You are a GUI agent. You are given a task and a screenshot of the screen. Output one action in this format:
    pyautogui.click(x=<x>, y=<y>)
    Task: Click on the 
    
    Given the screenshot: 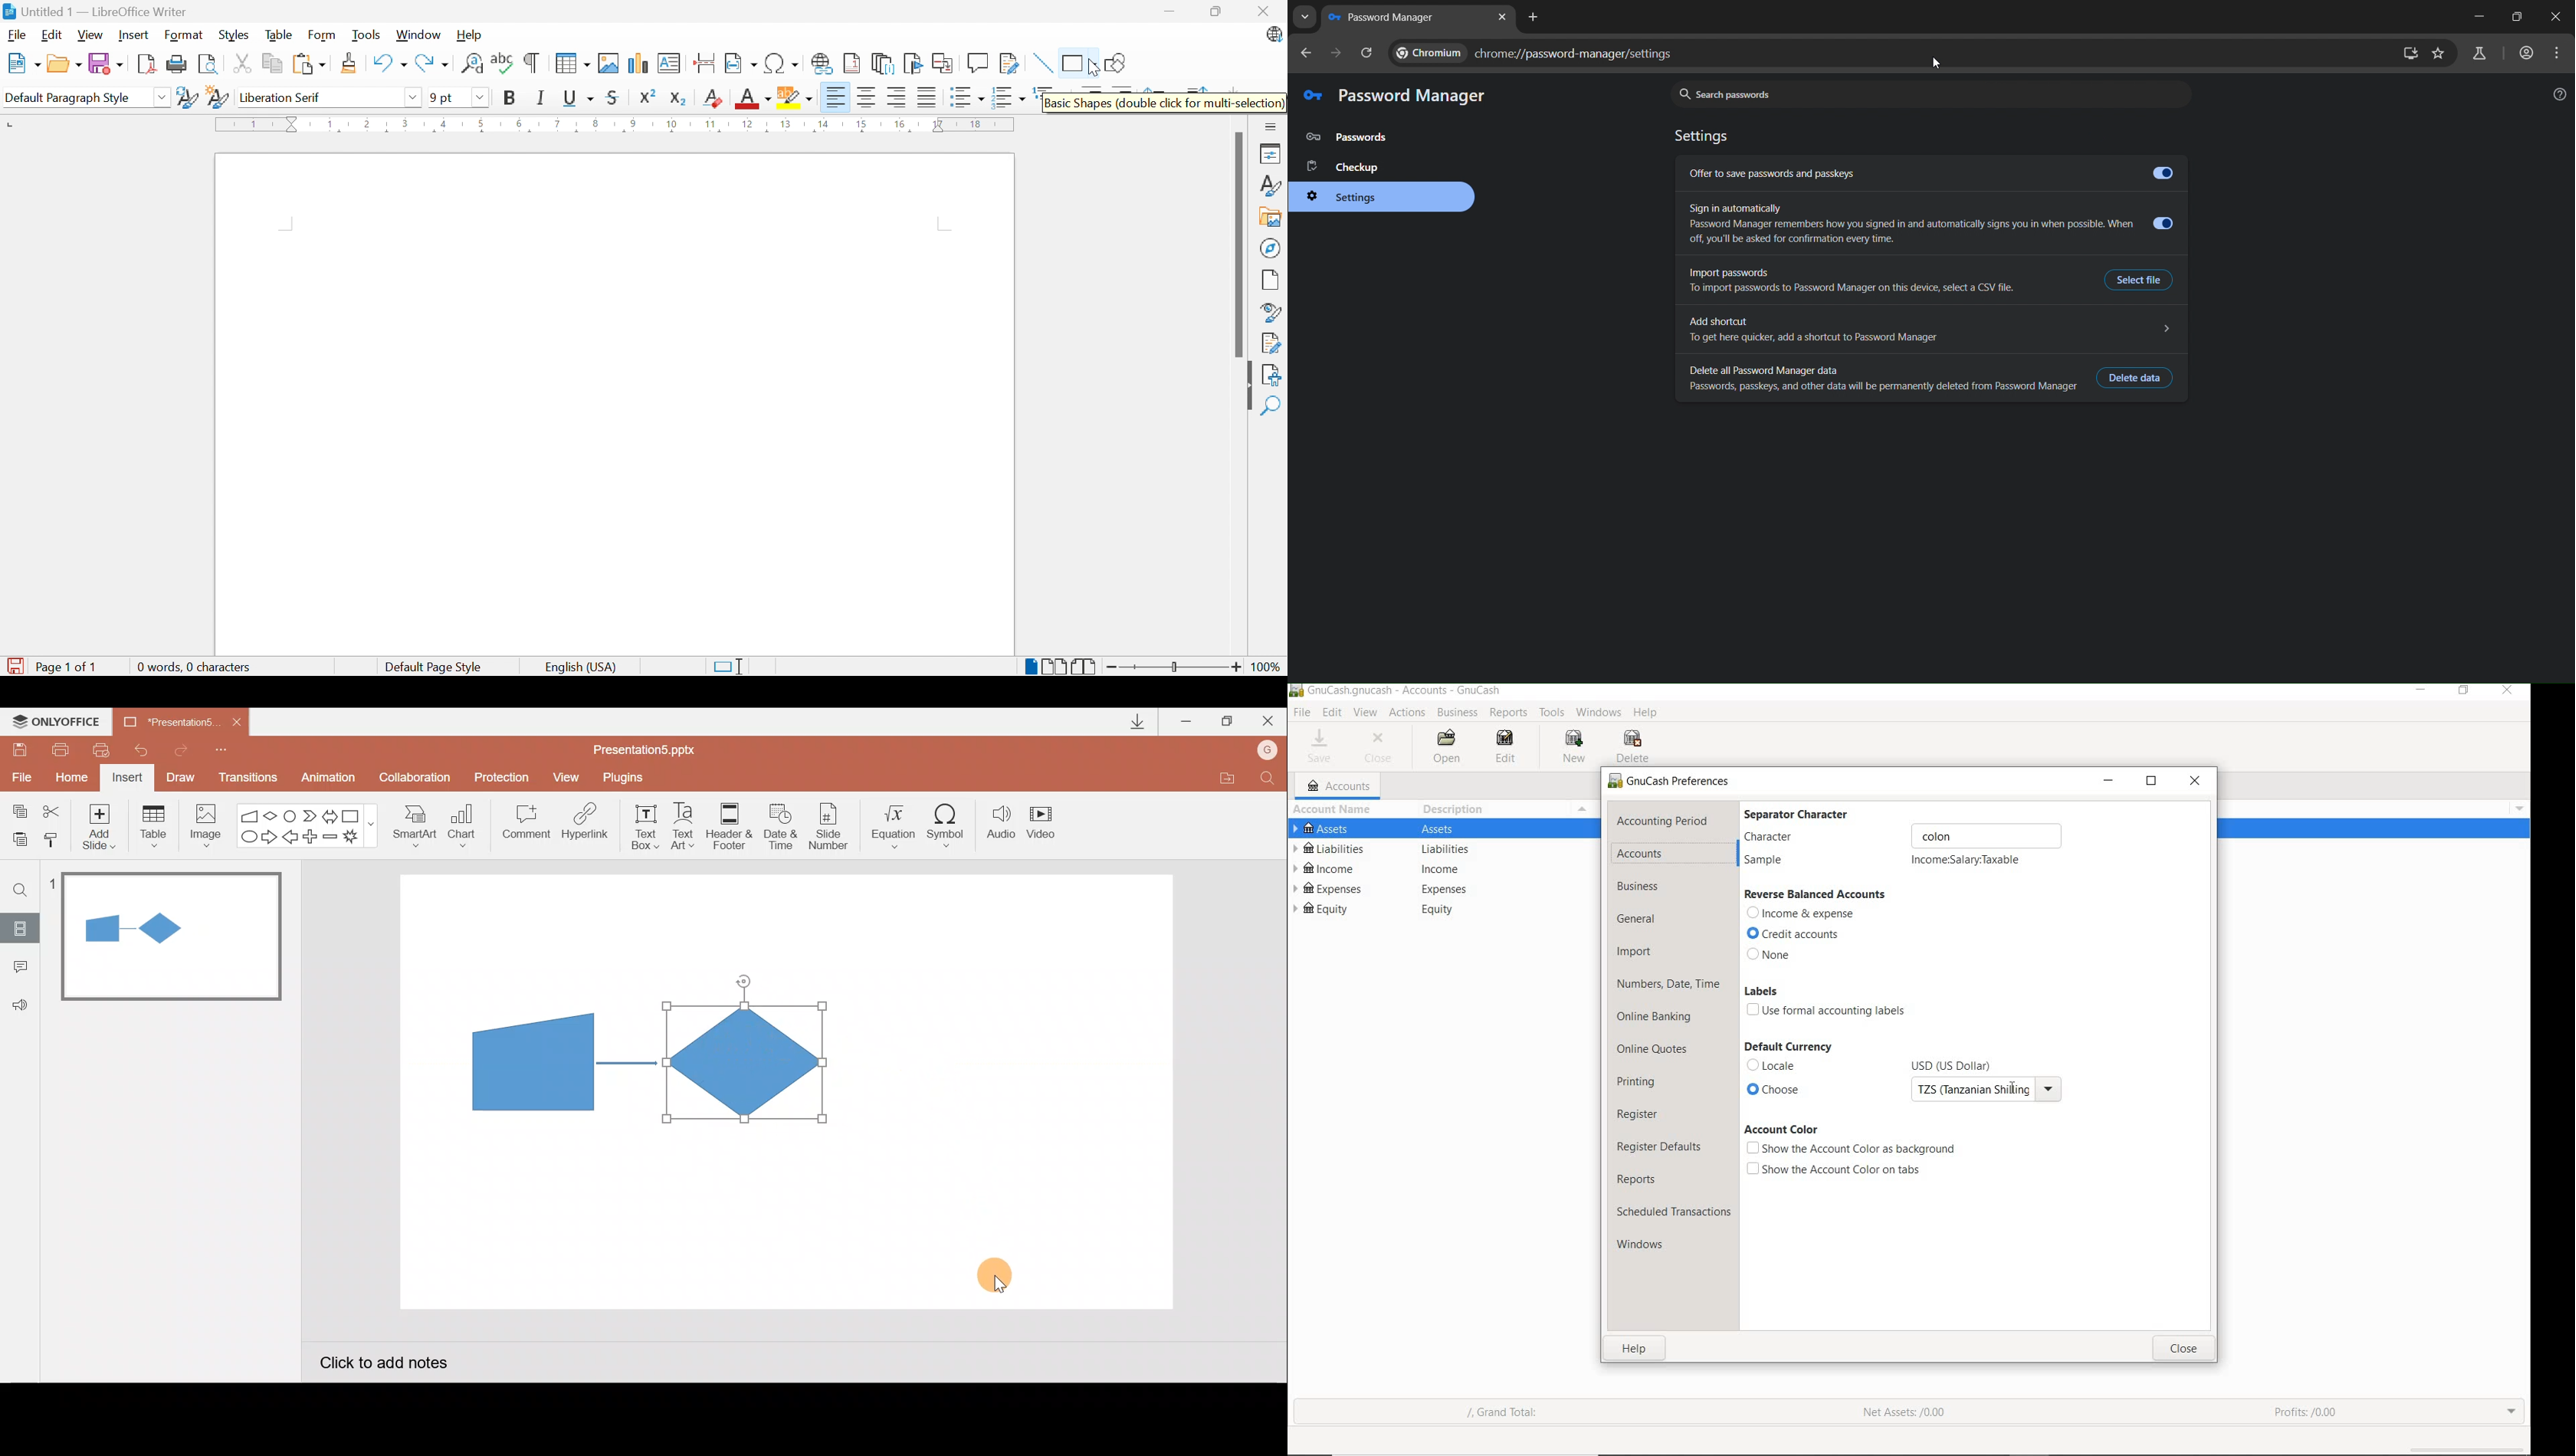 What is the action you would take?
    pyautogui.click(x=1962, y=1061)
    